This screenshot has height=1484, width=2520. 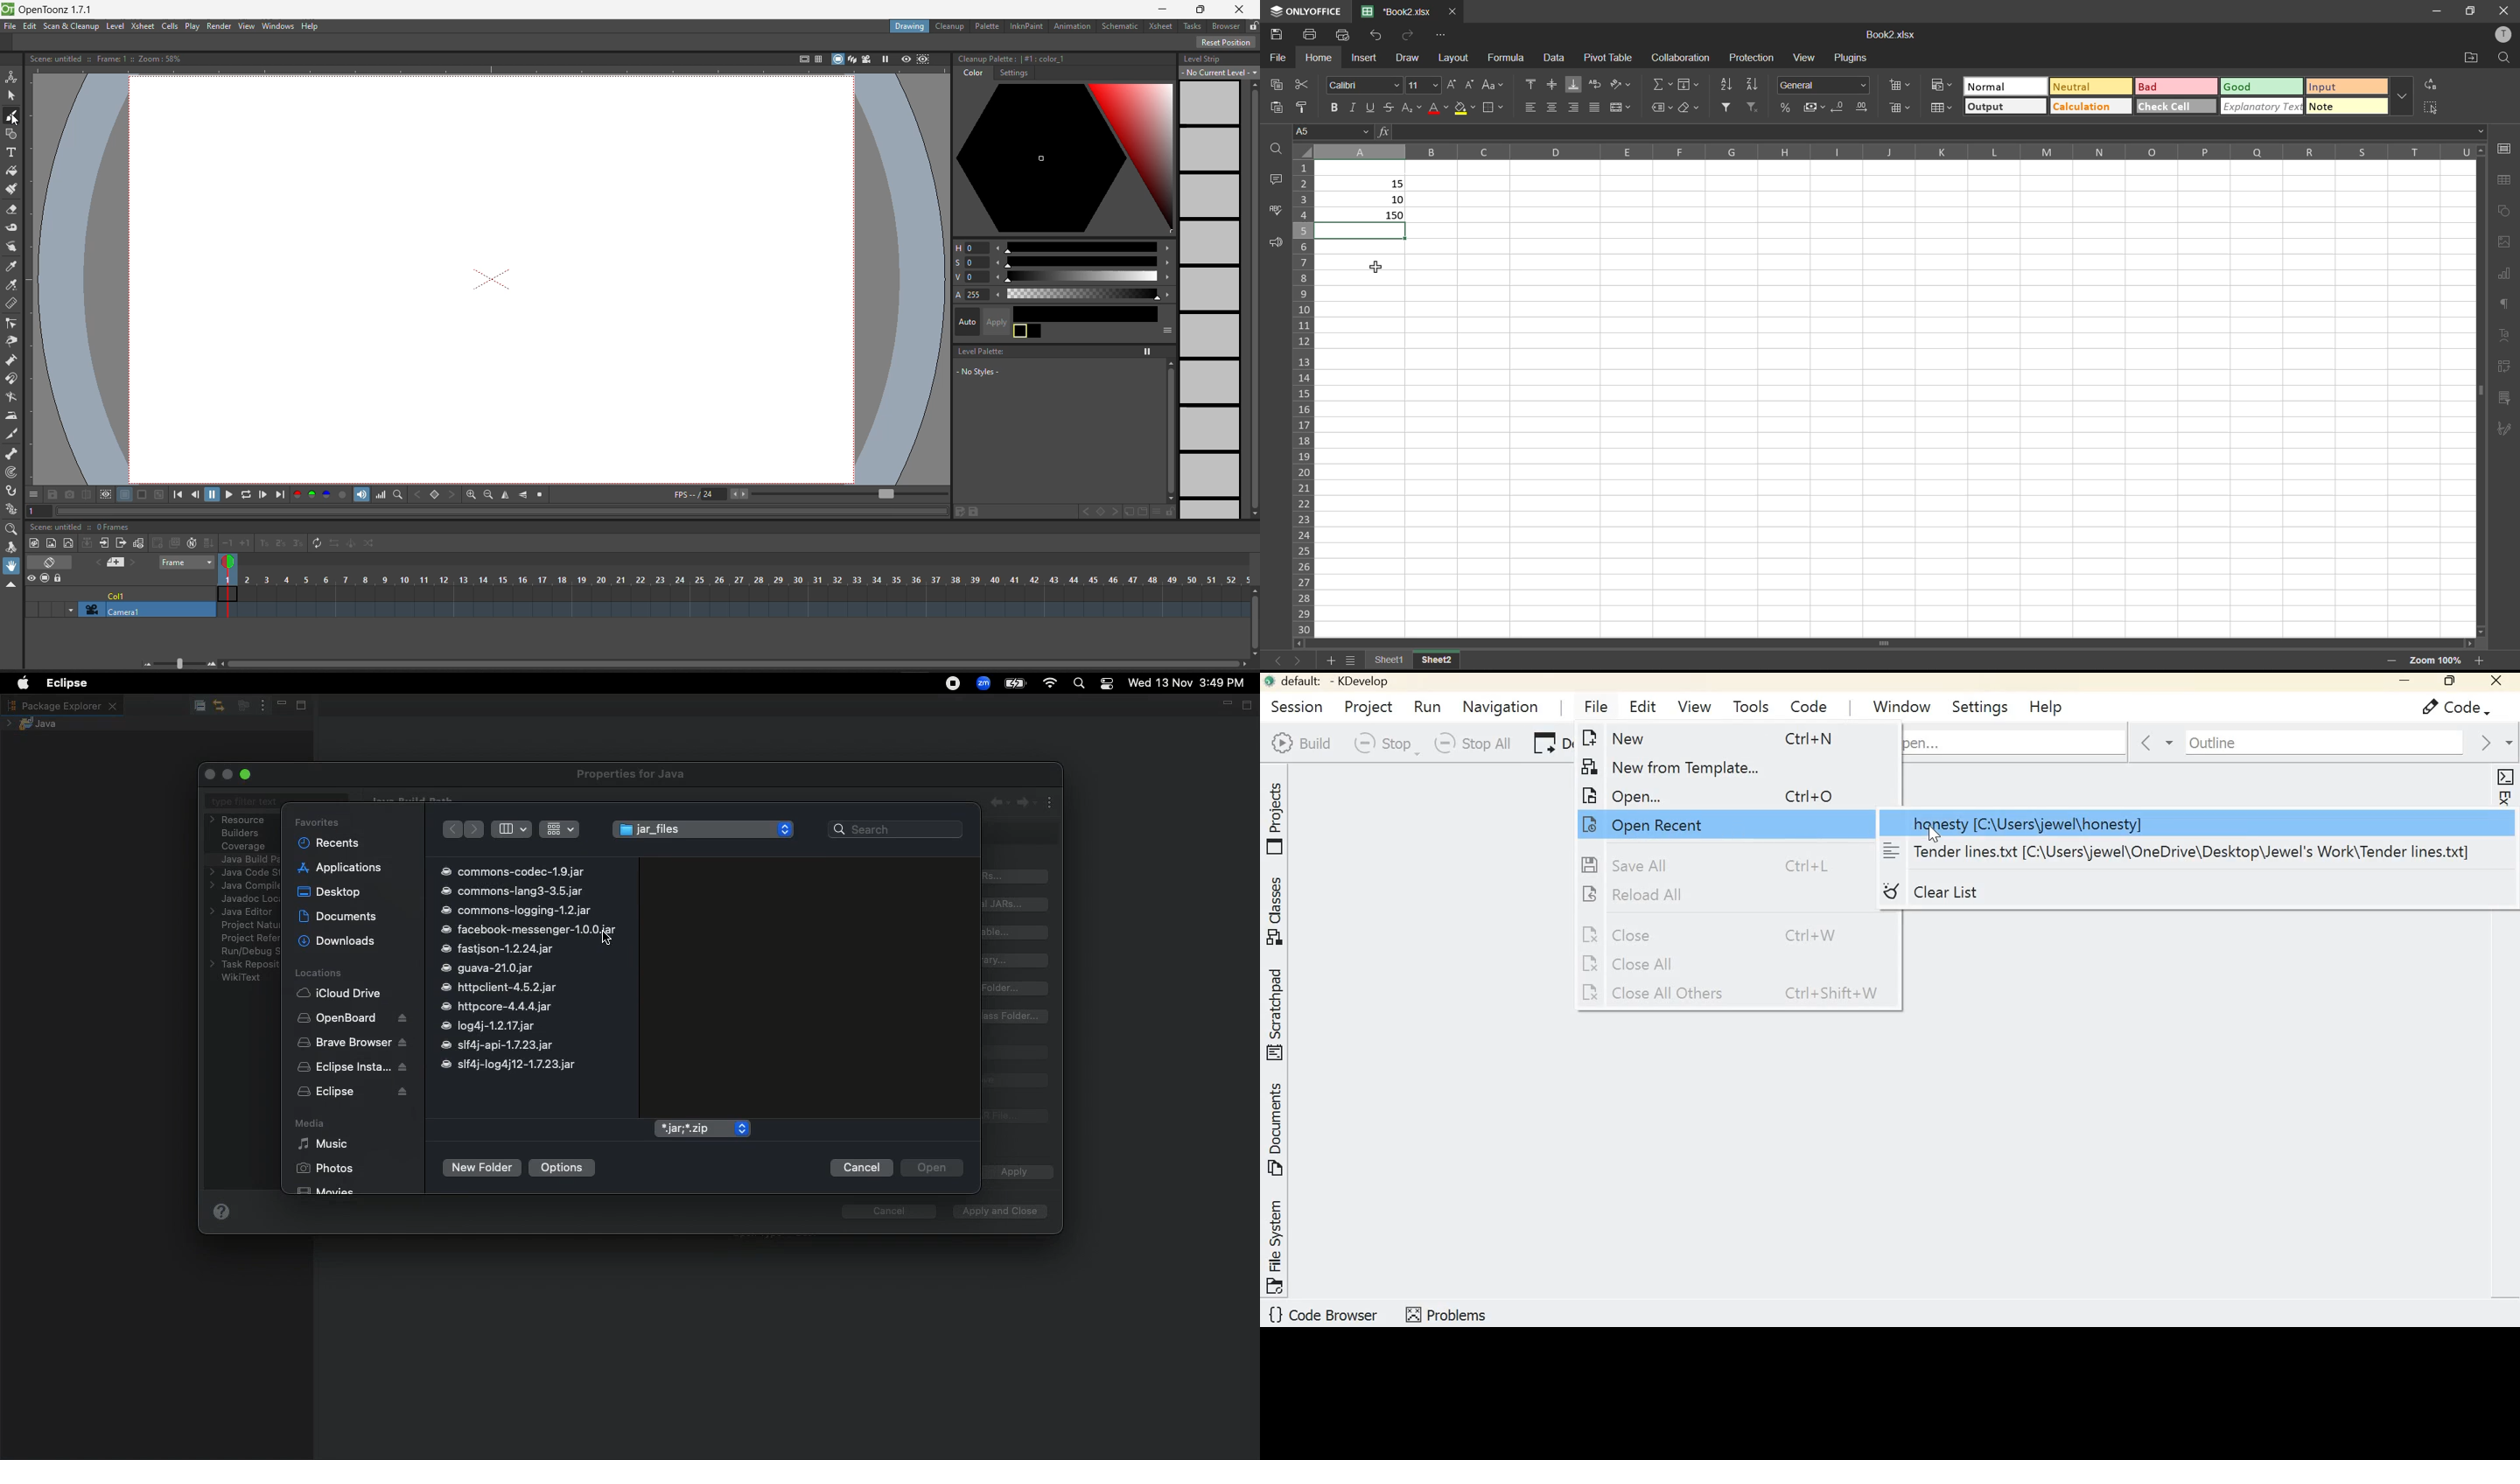 What do you see at coordinates (1277, 58) in the screenshot?
I see `file` at bounding box center [1277, 58].